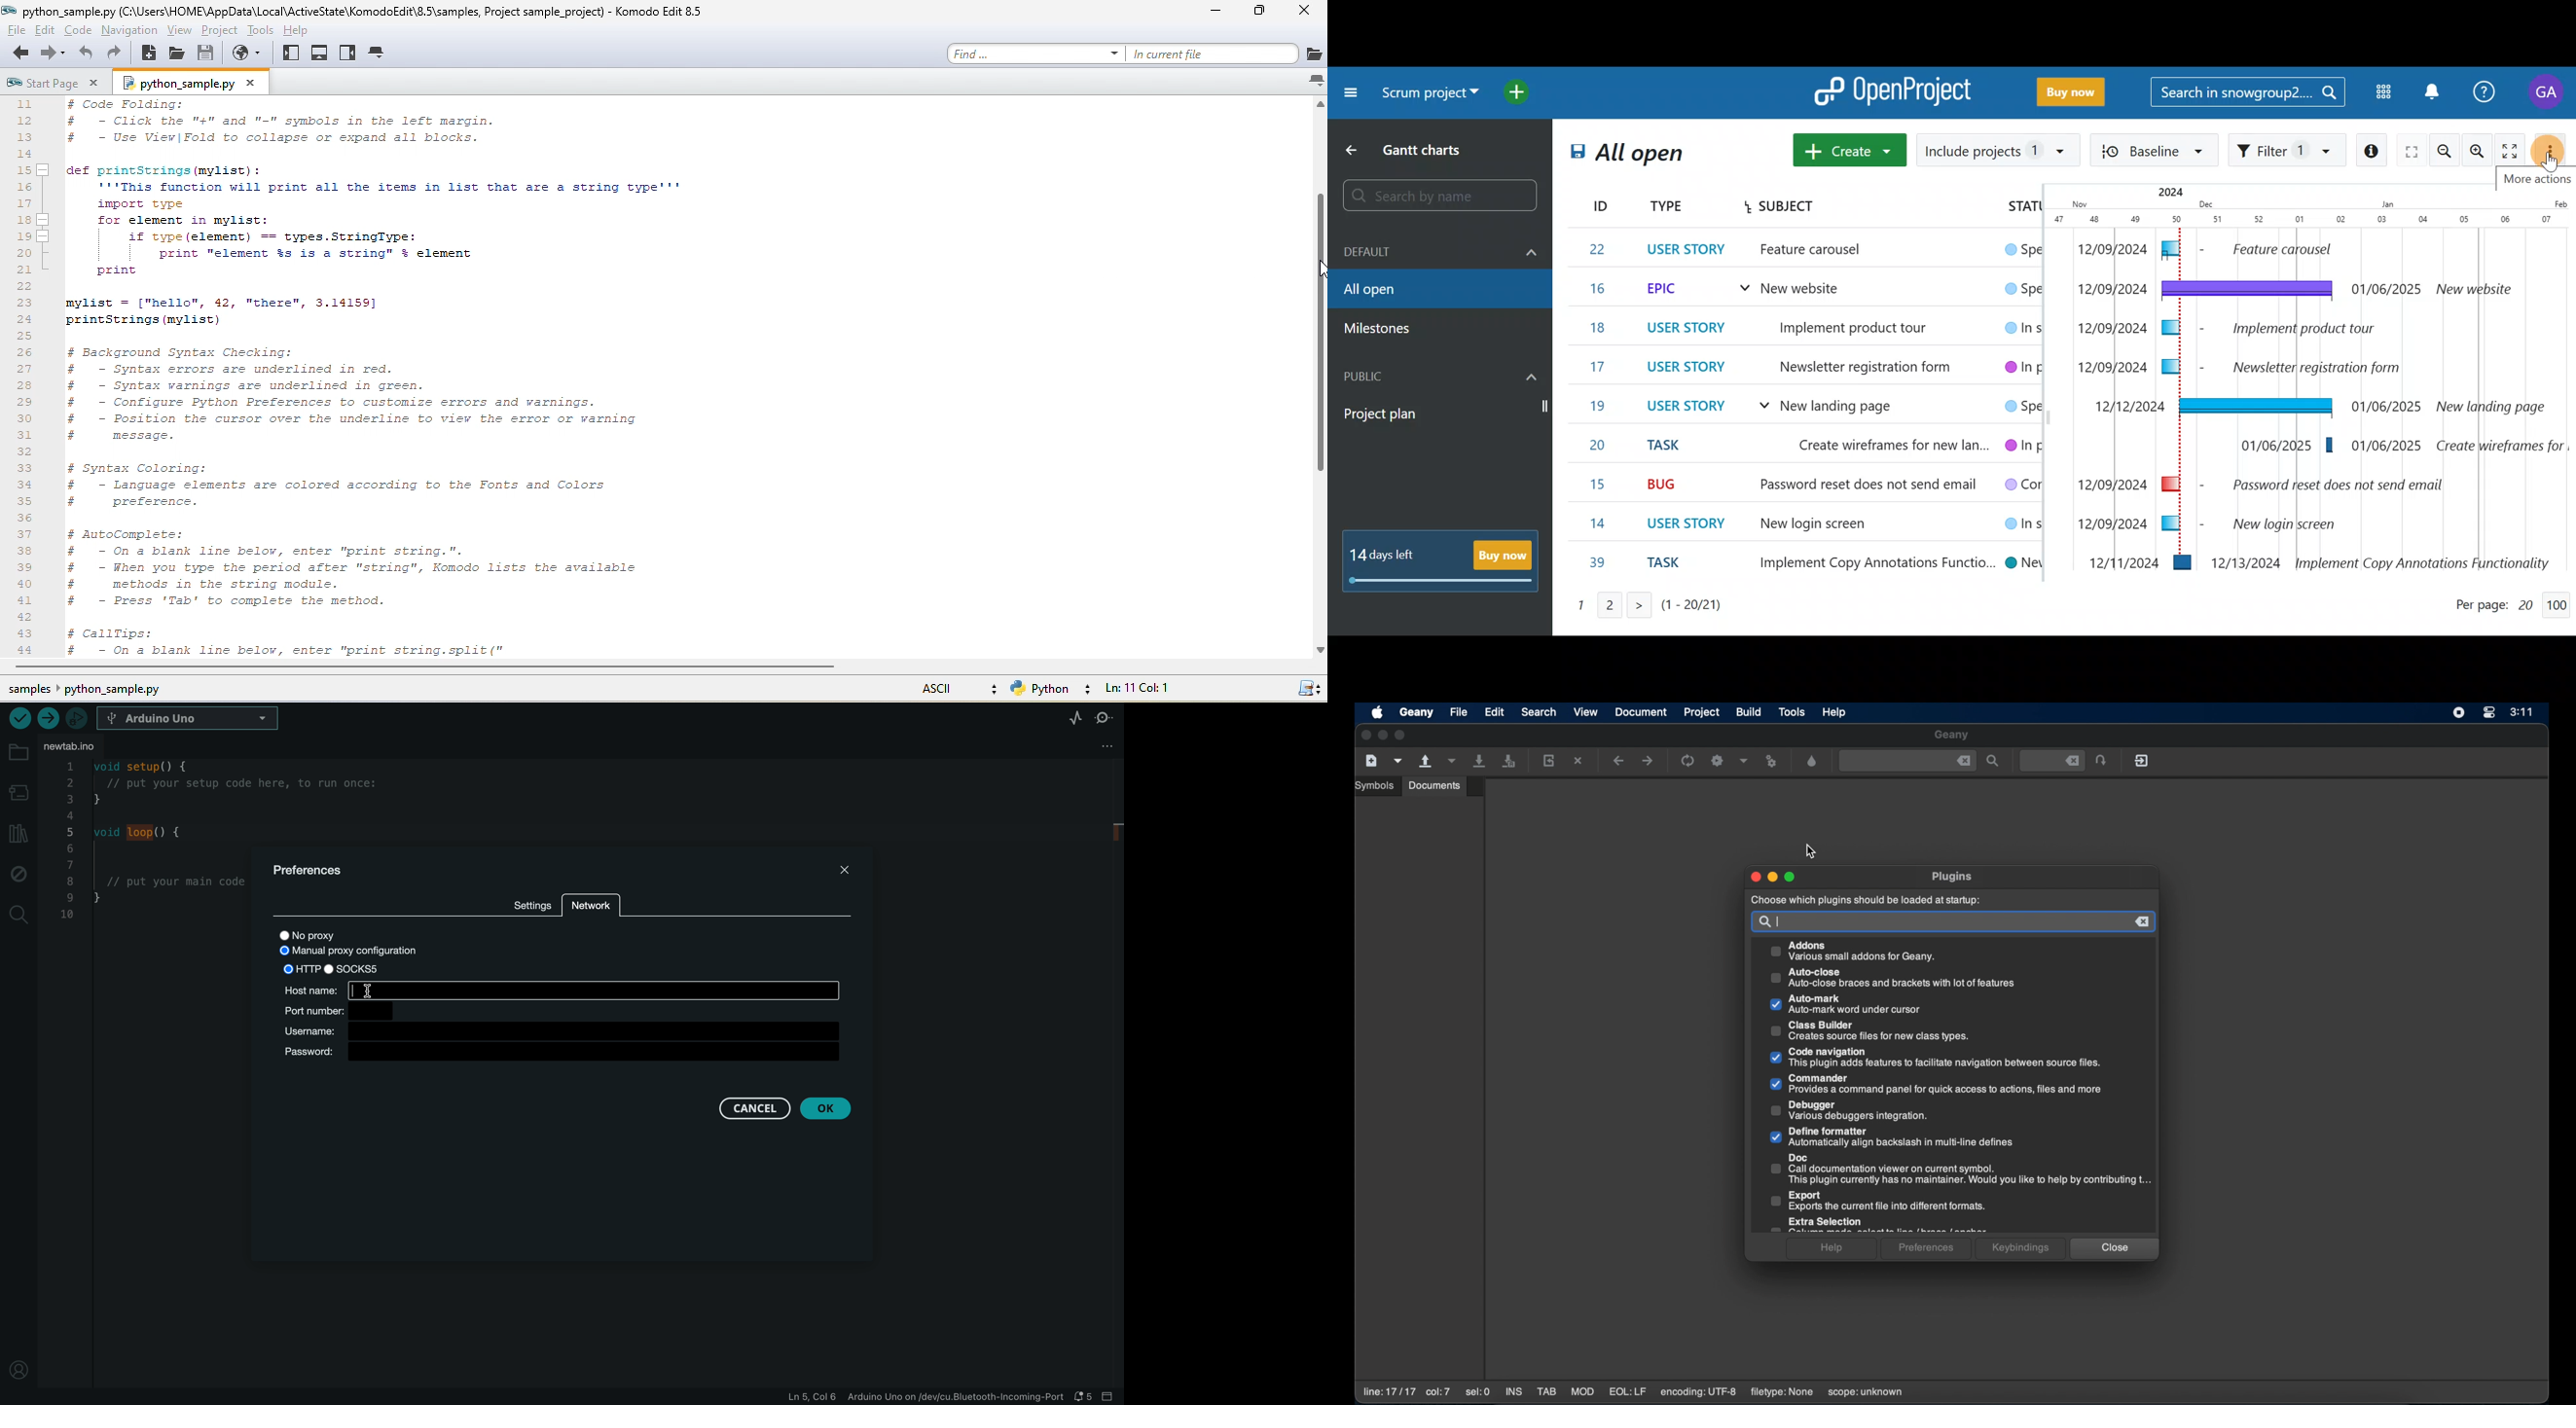 Image resolution: width=2576 pixels, height=1428 pixels. I want to click on file, so click(1459, 712).